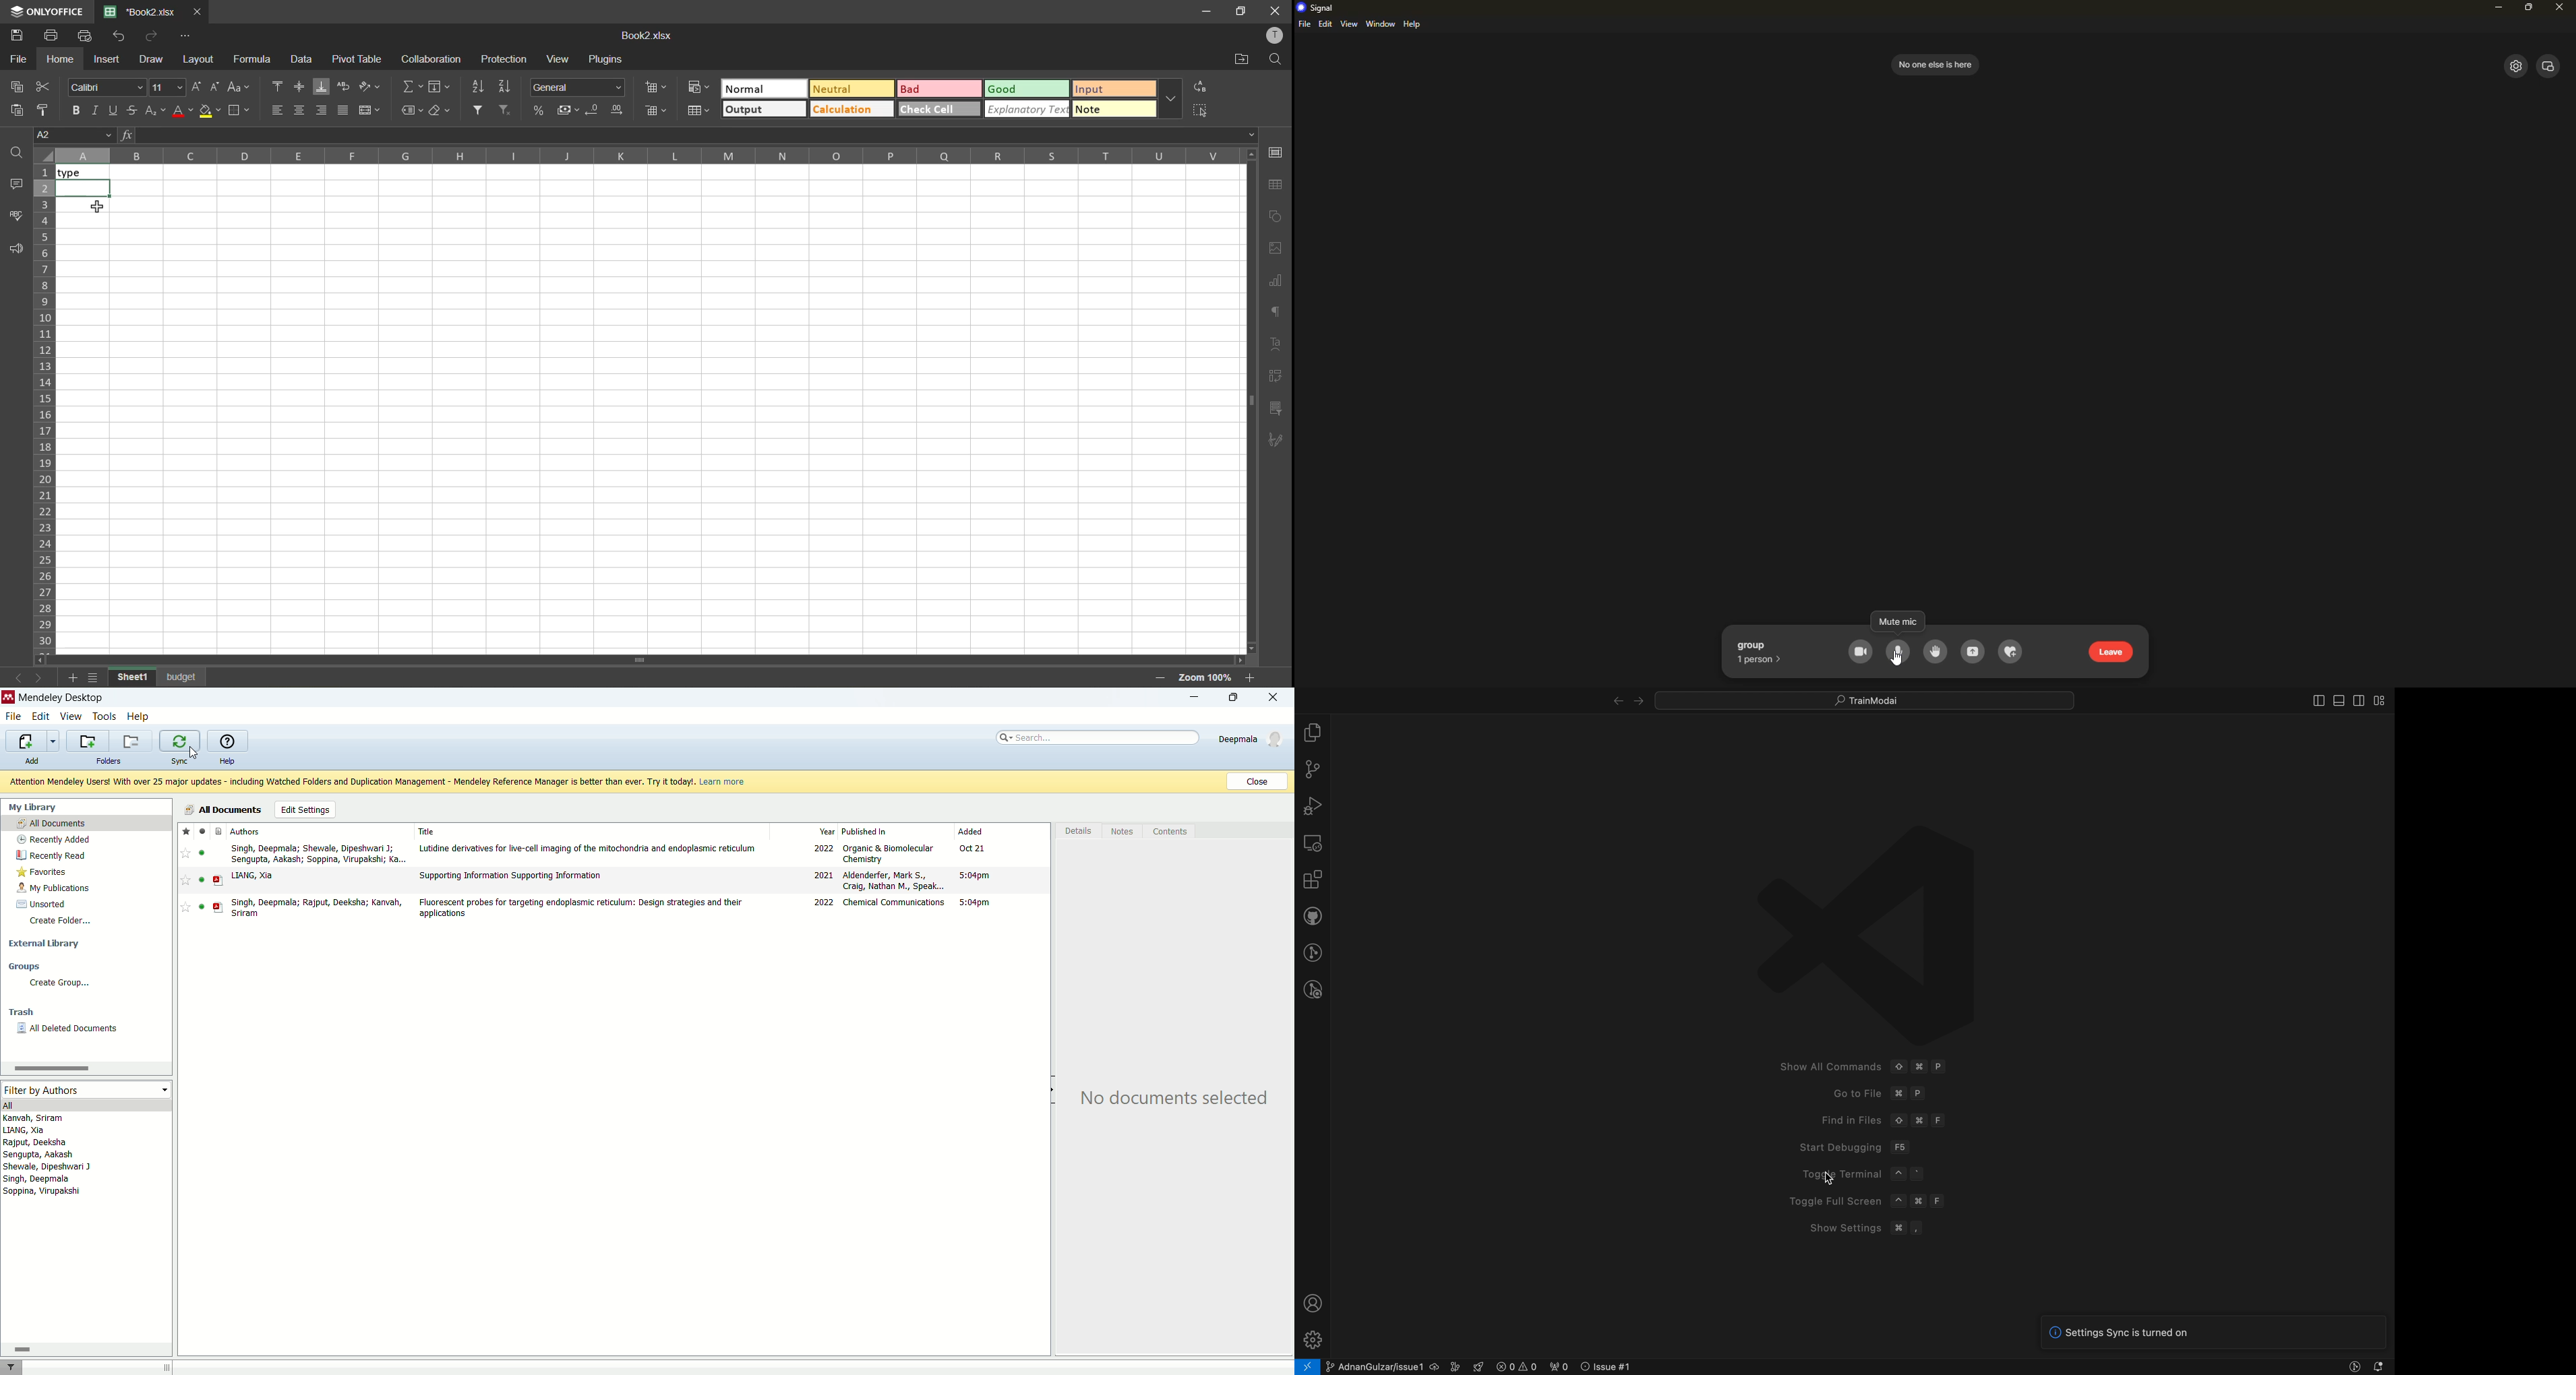 The height and width of the screenshot is (1400, 2576). Describe the element at coordinates (2011, 653) in the screenshot. I see `reaction` at that location.